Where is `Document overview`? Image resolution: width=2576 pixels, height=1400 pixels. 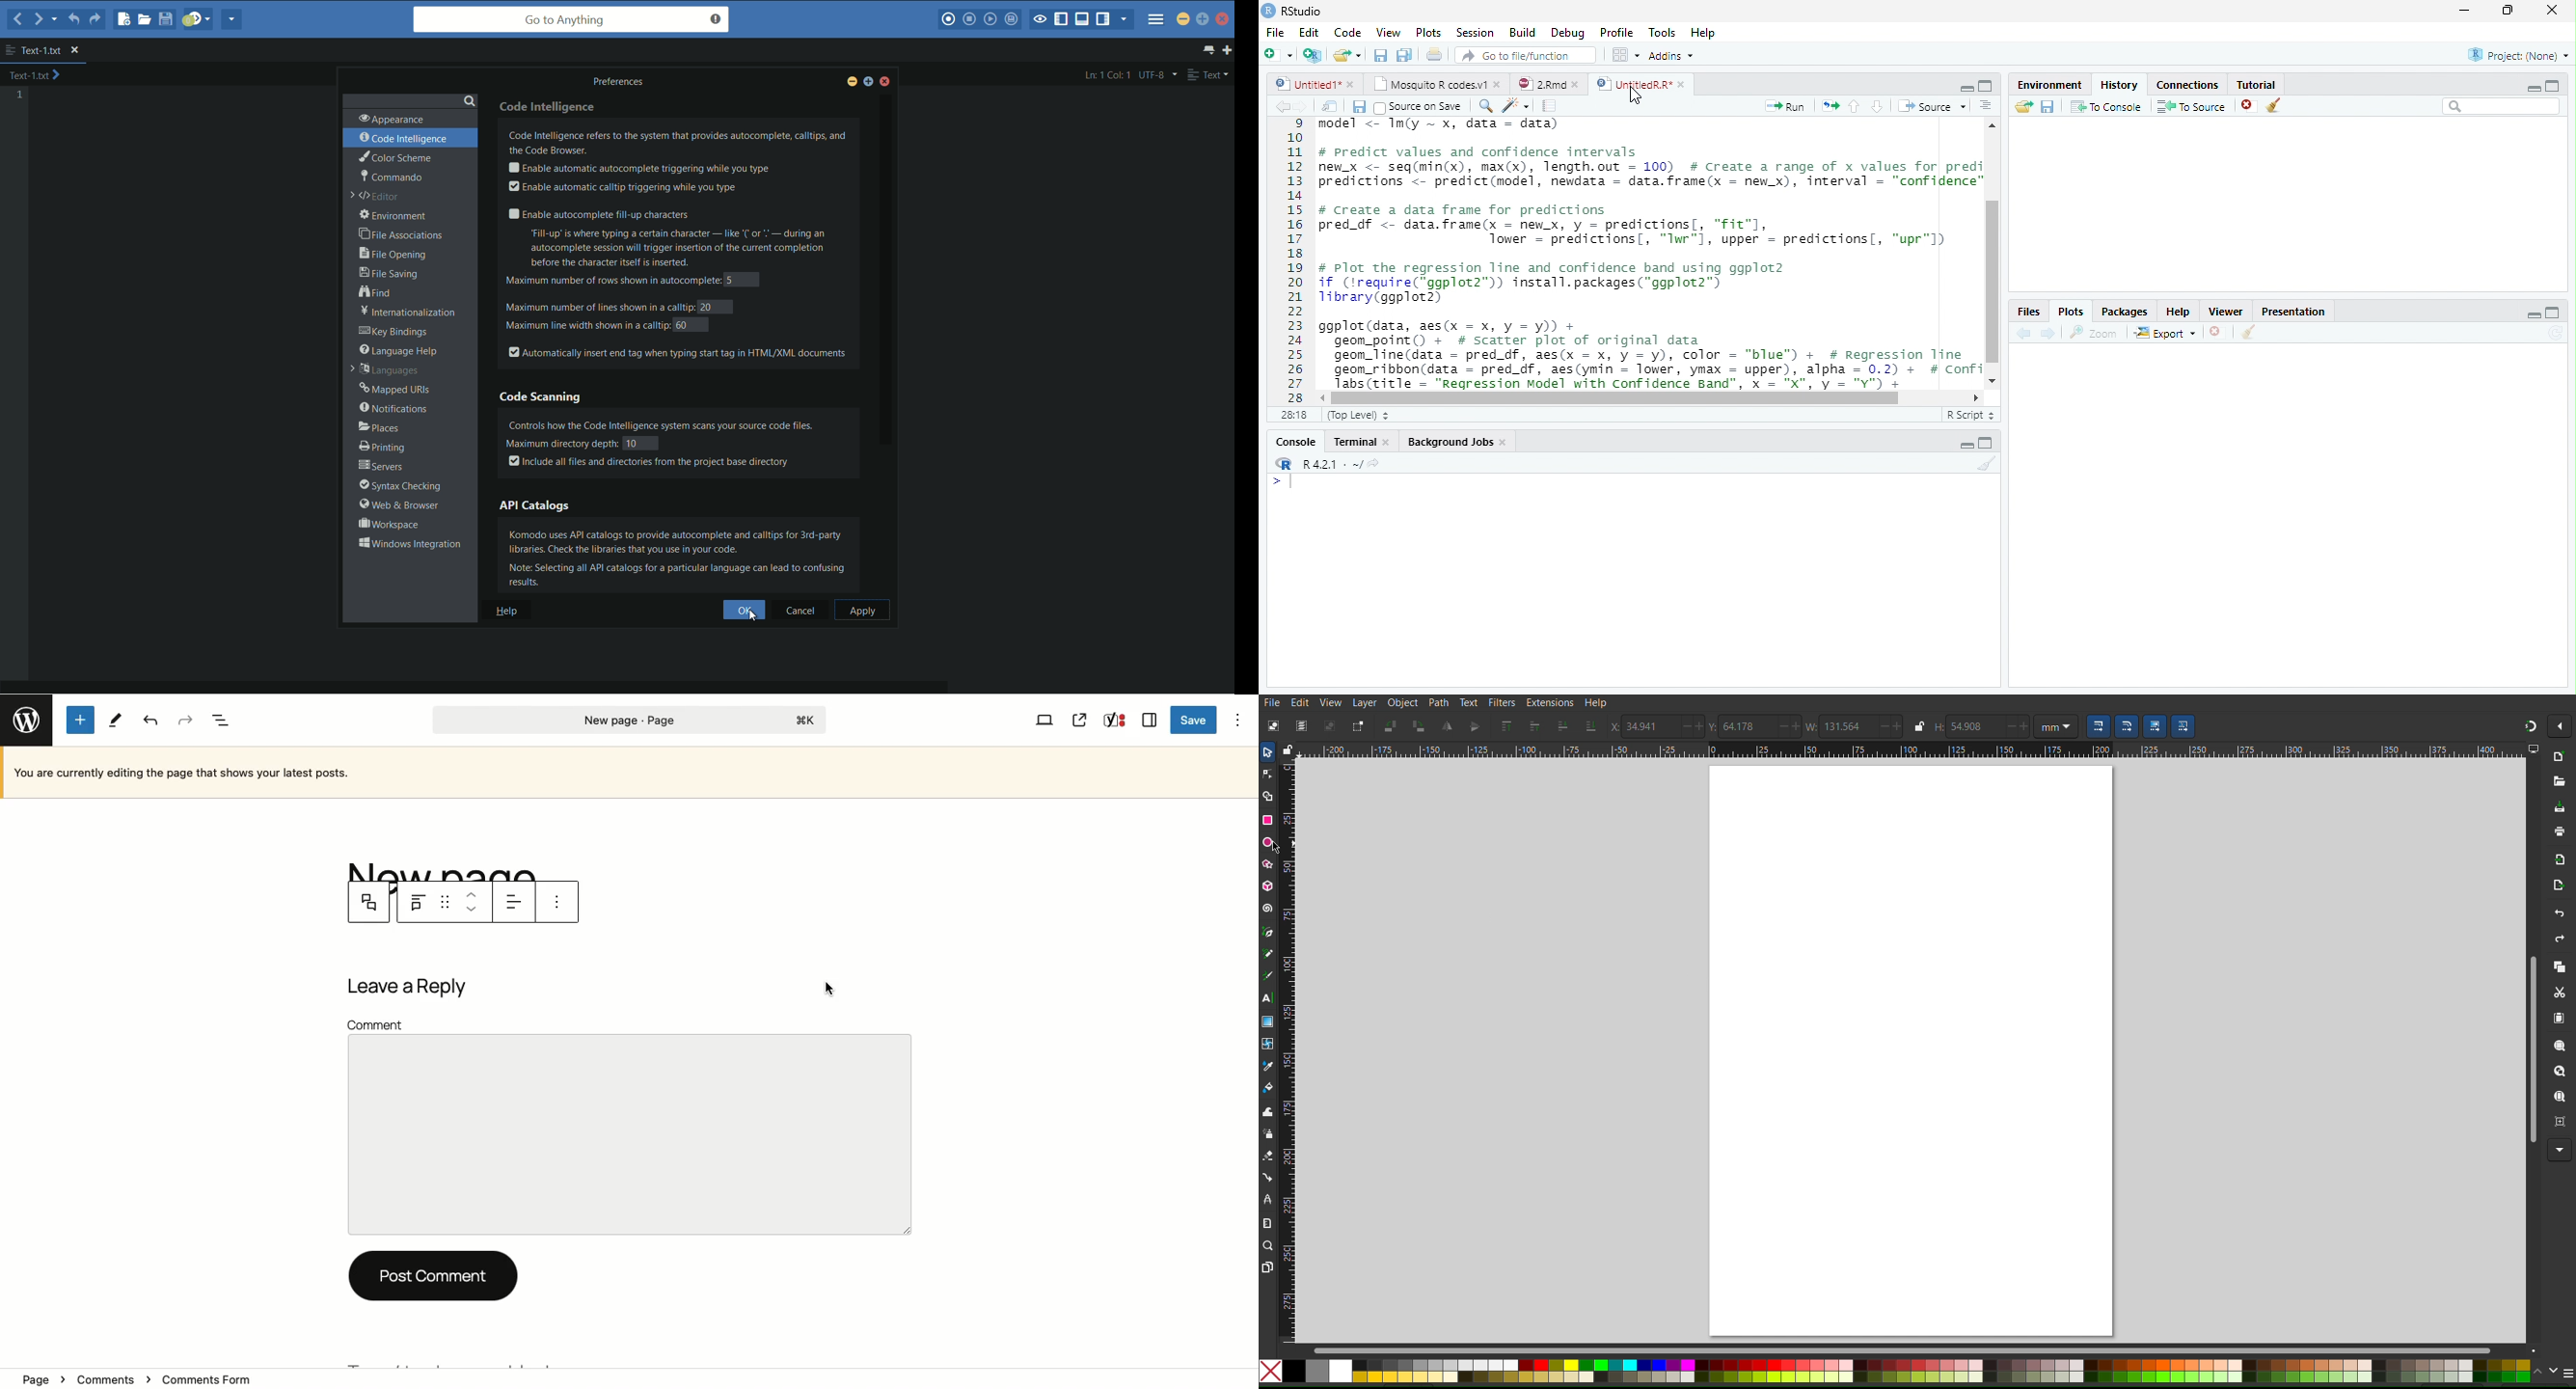
Document overview is located at coordinates (220, 719).